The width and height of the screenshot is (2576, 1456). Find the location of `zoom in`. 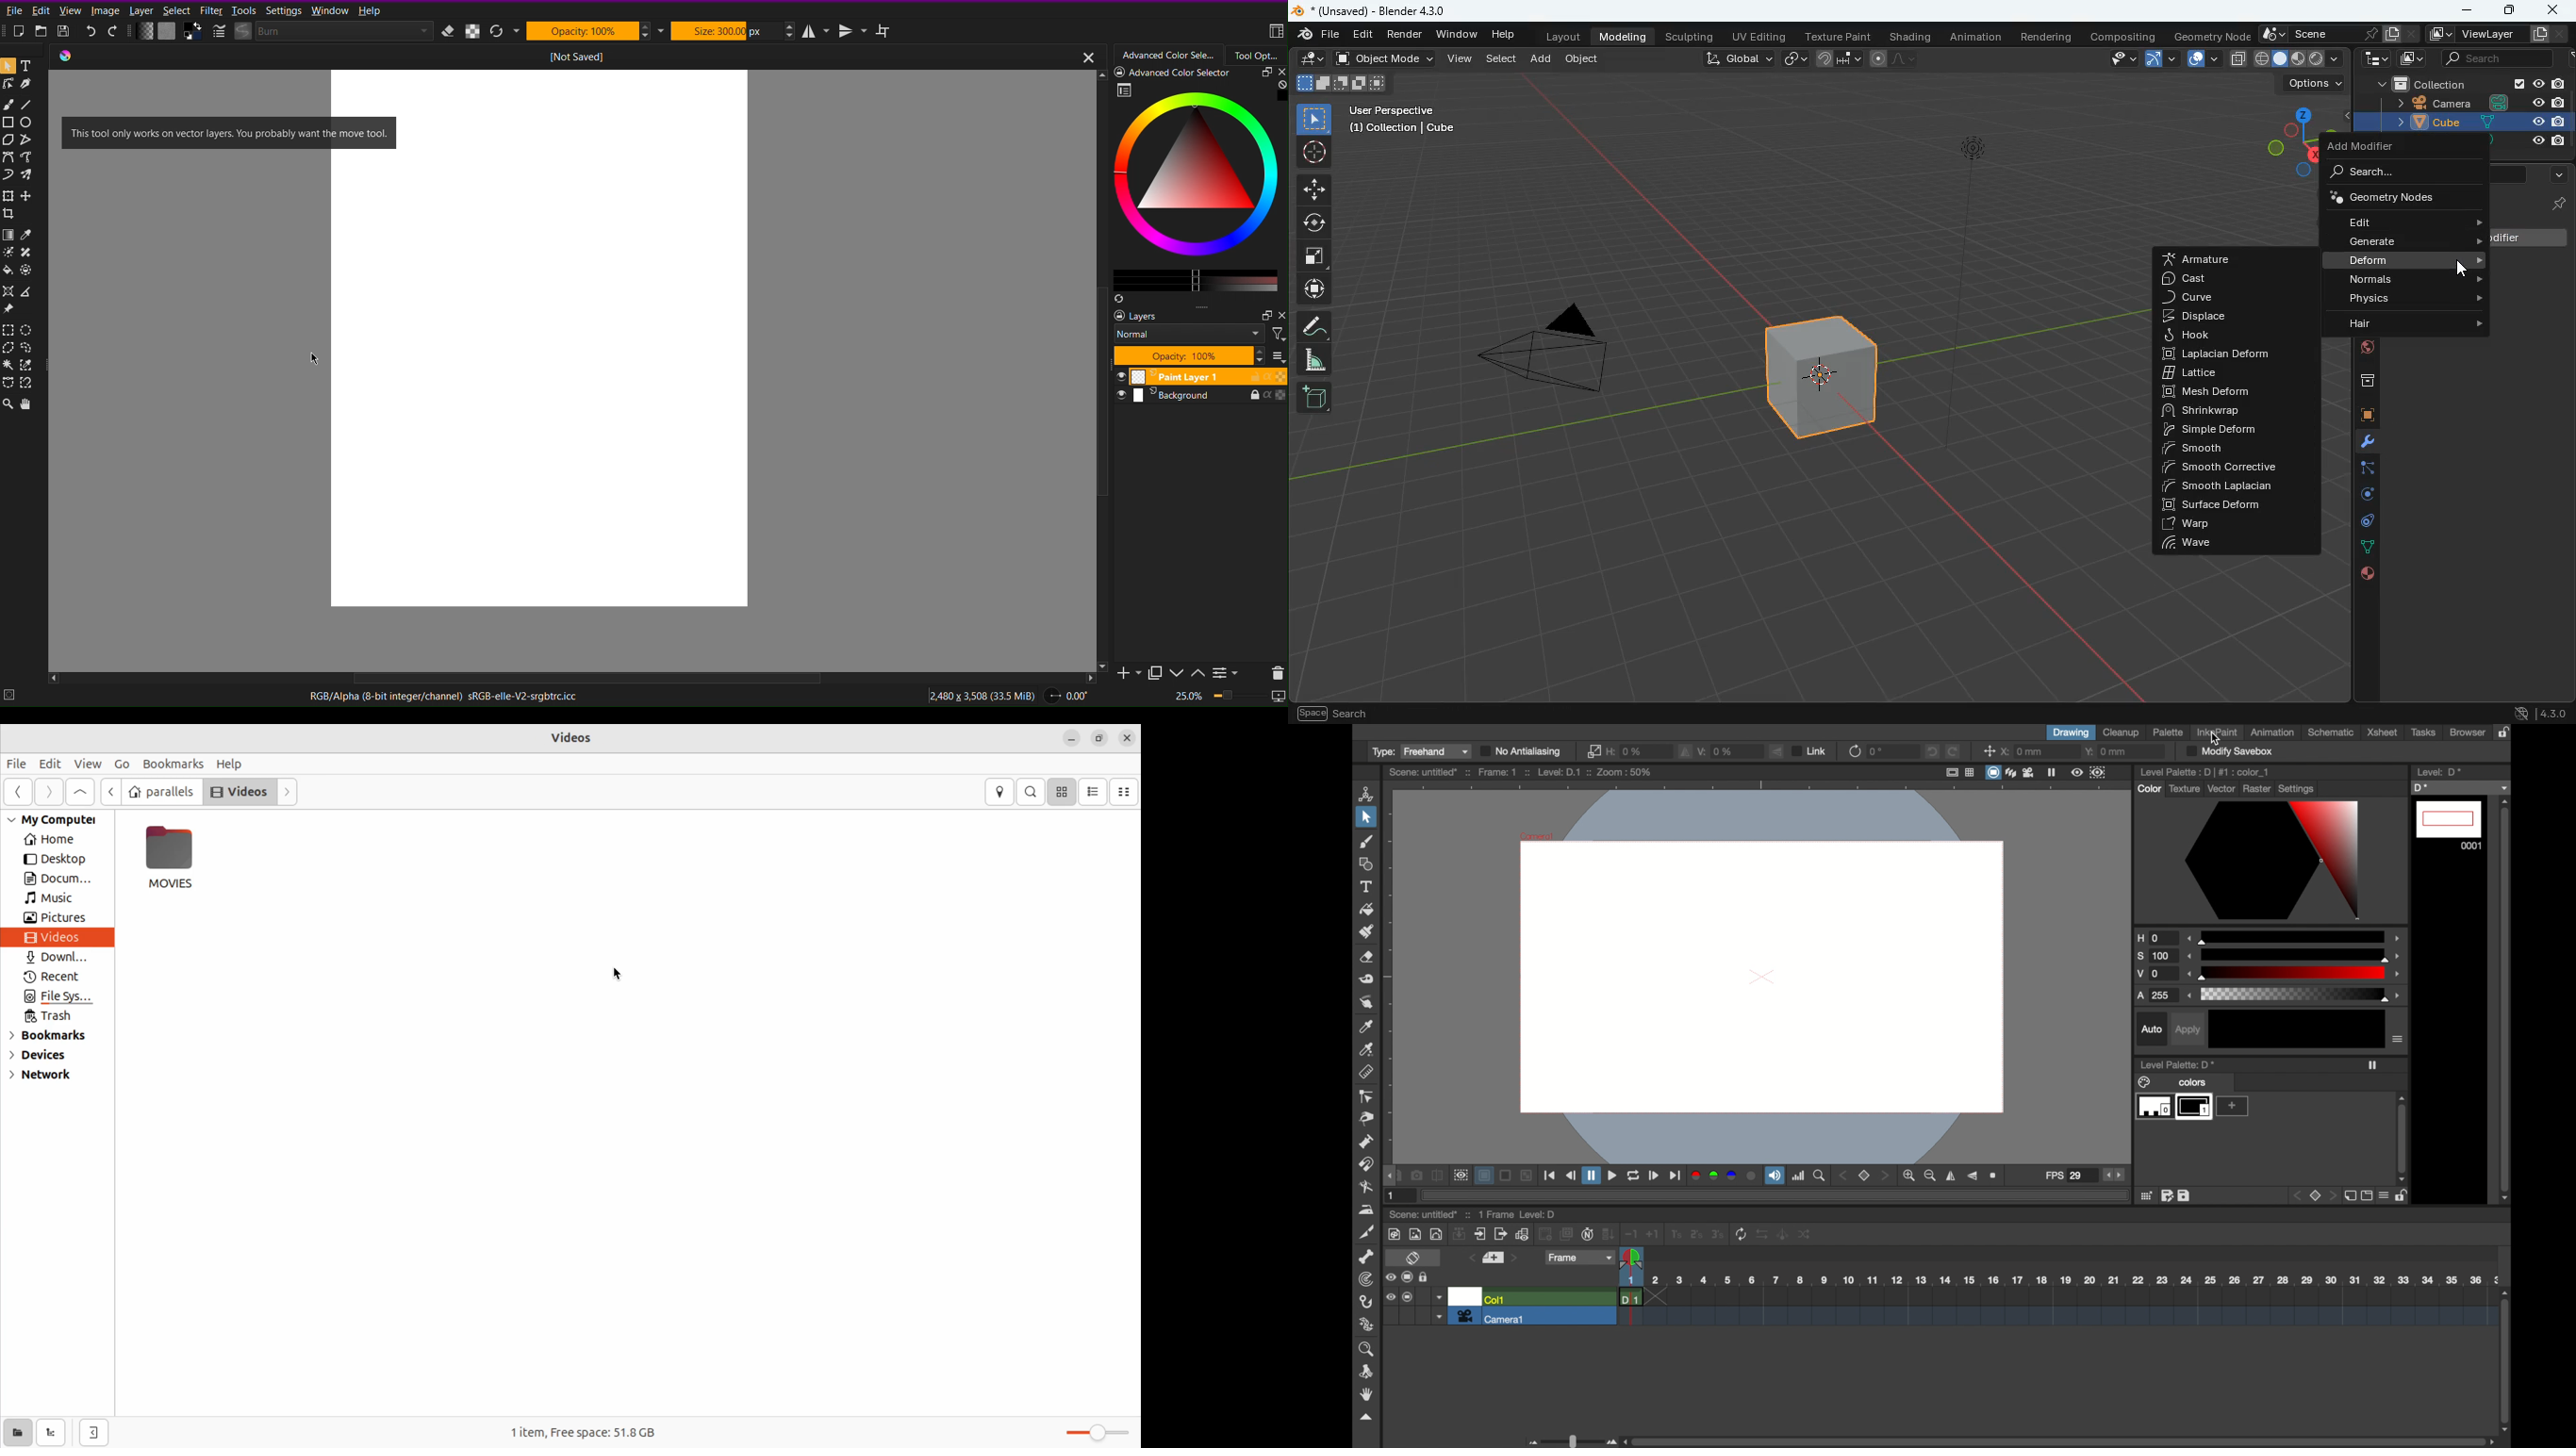

zoom in is located at coordinates (1909, 1176).